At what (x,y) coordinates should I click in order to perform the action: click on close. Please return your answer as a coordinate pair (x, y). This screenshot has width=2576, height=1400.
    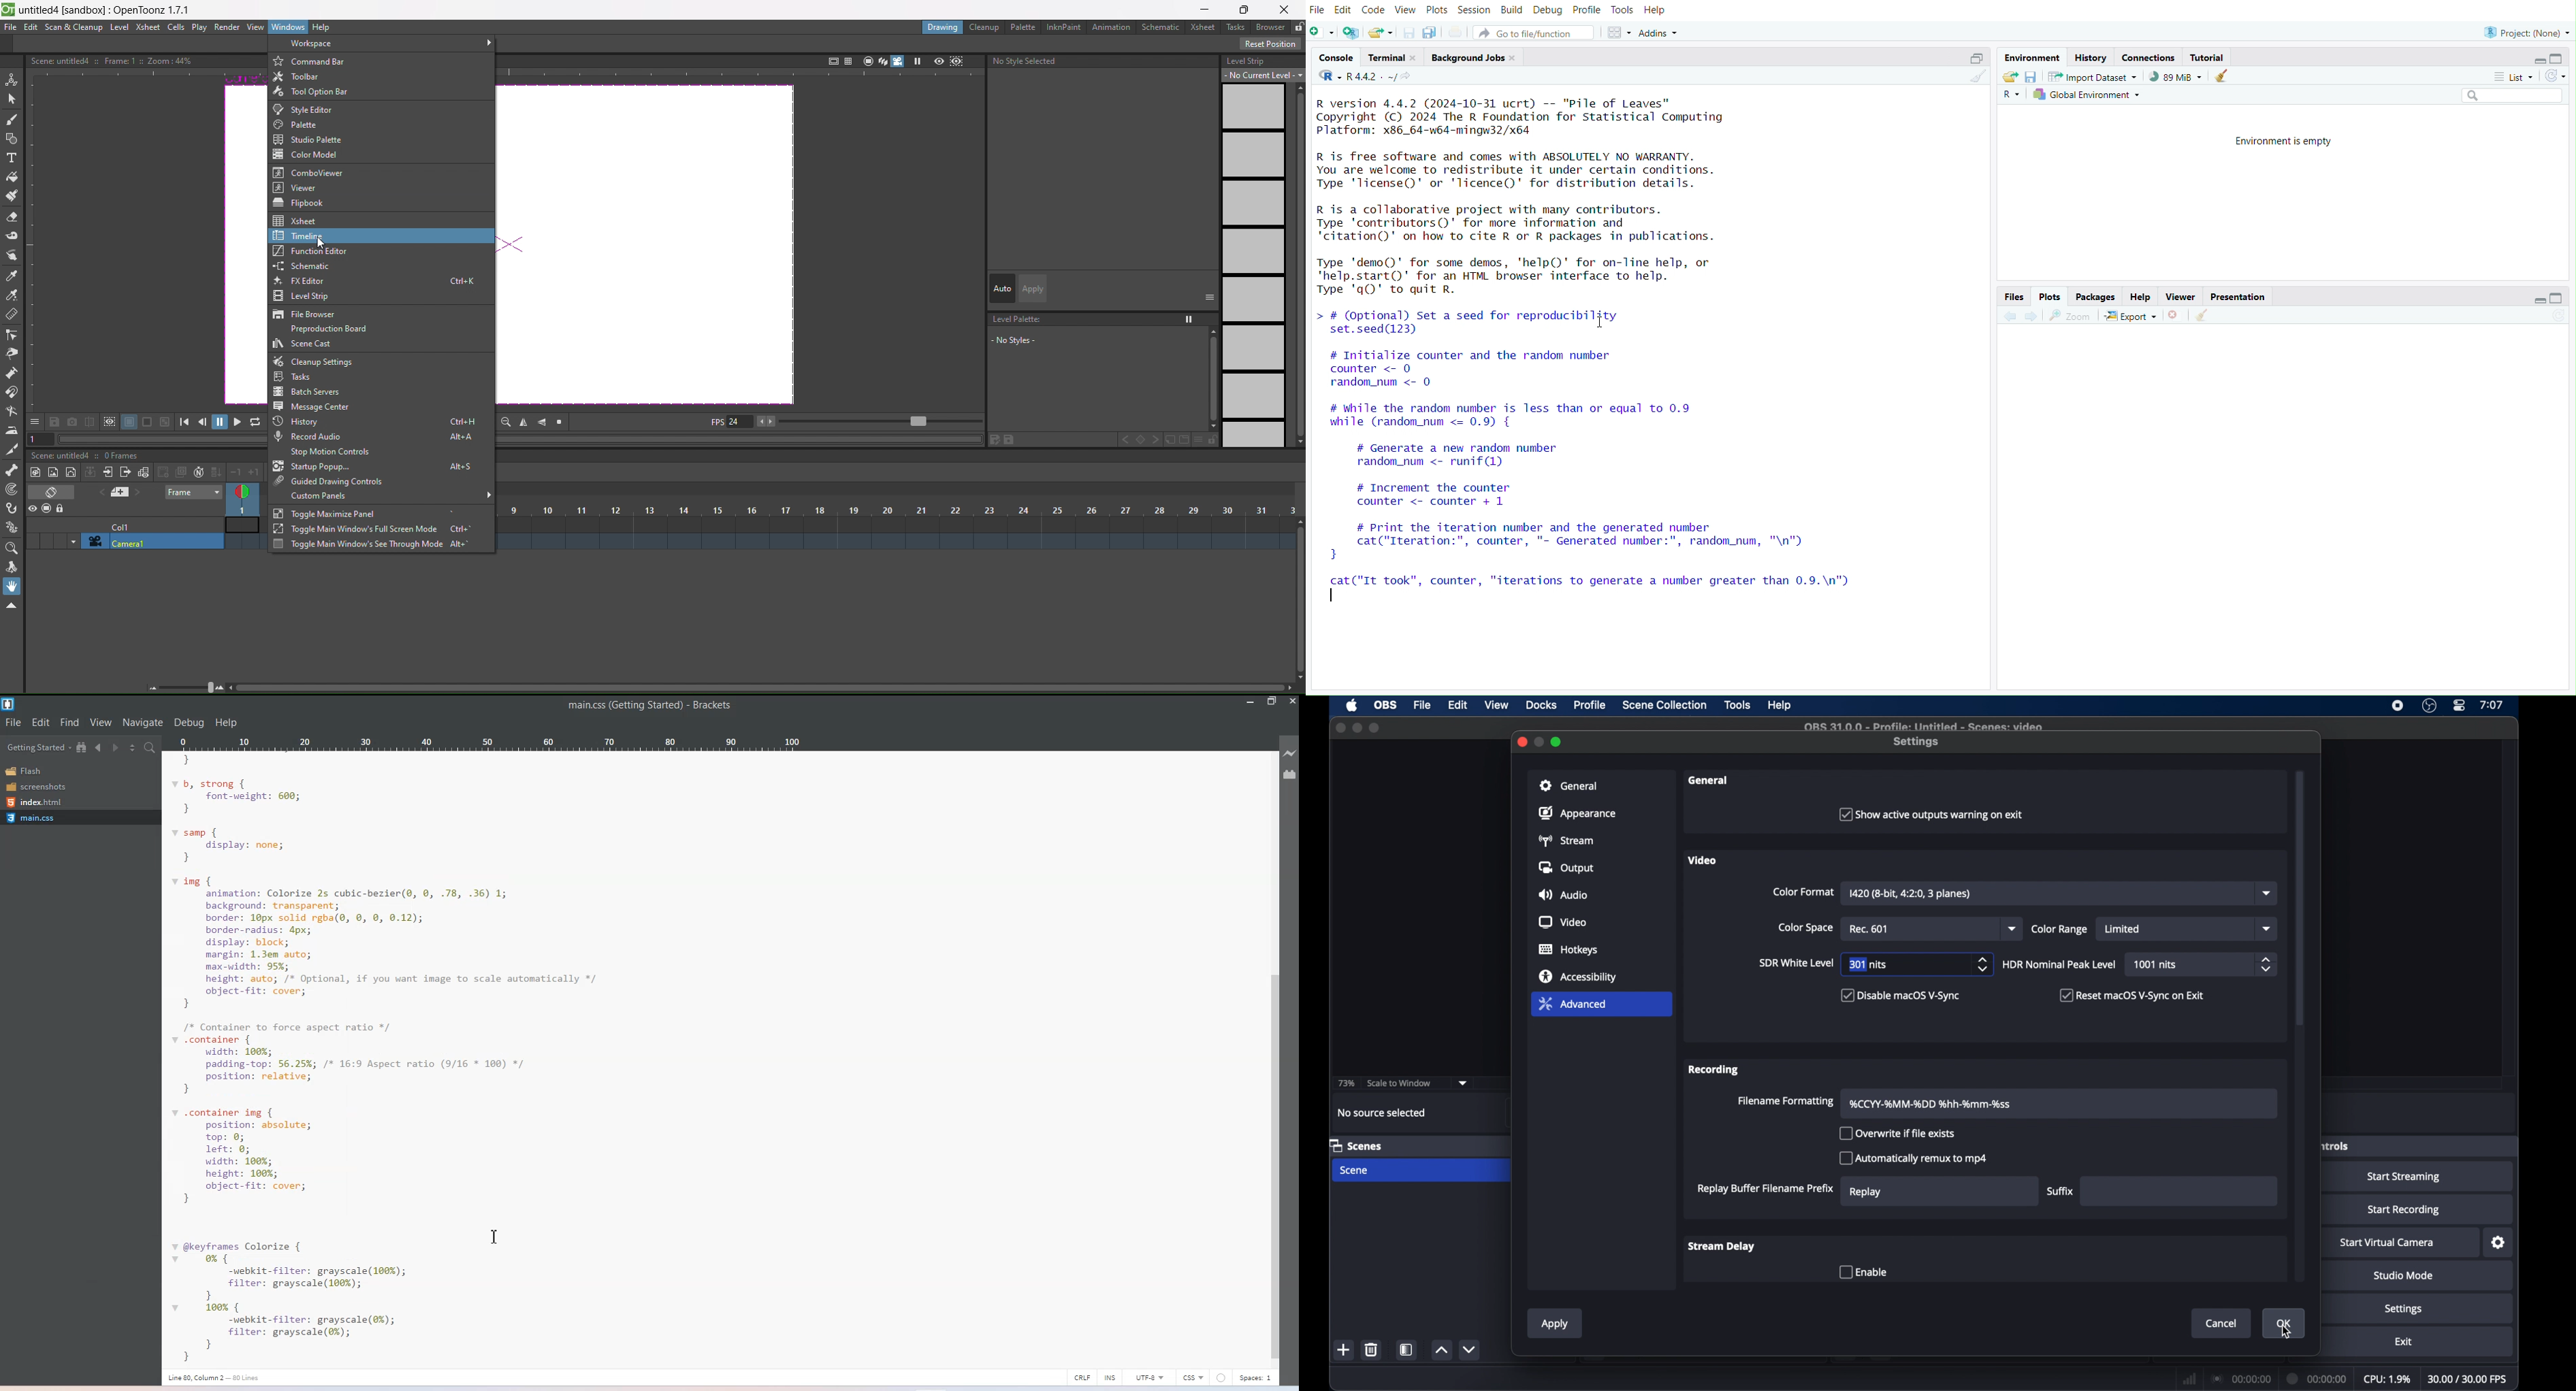
    Looking at the image, I should click on (1521, 742).